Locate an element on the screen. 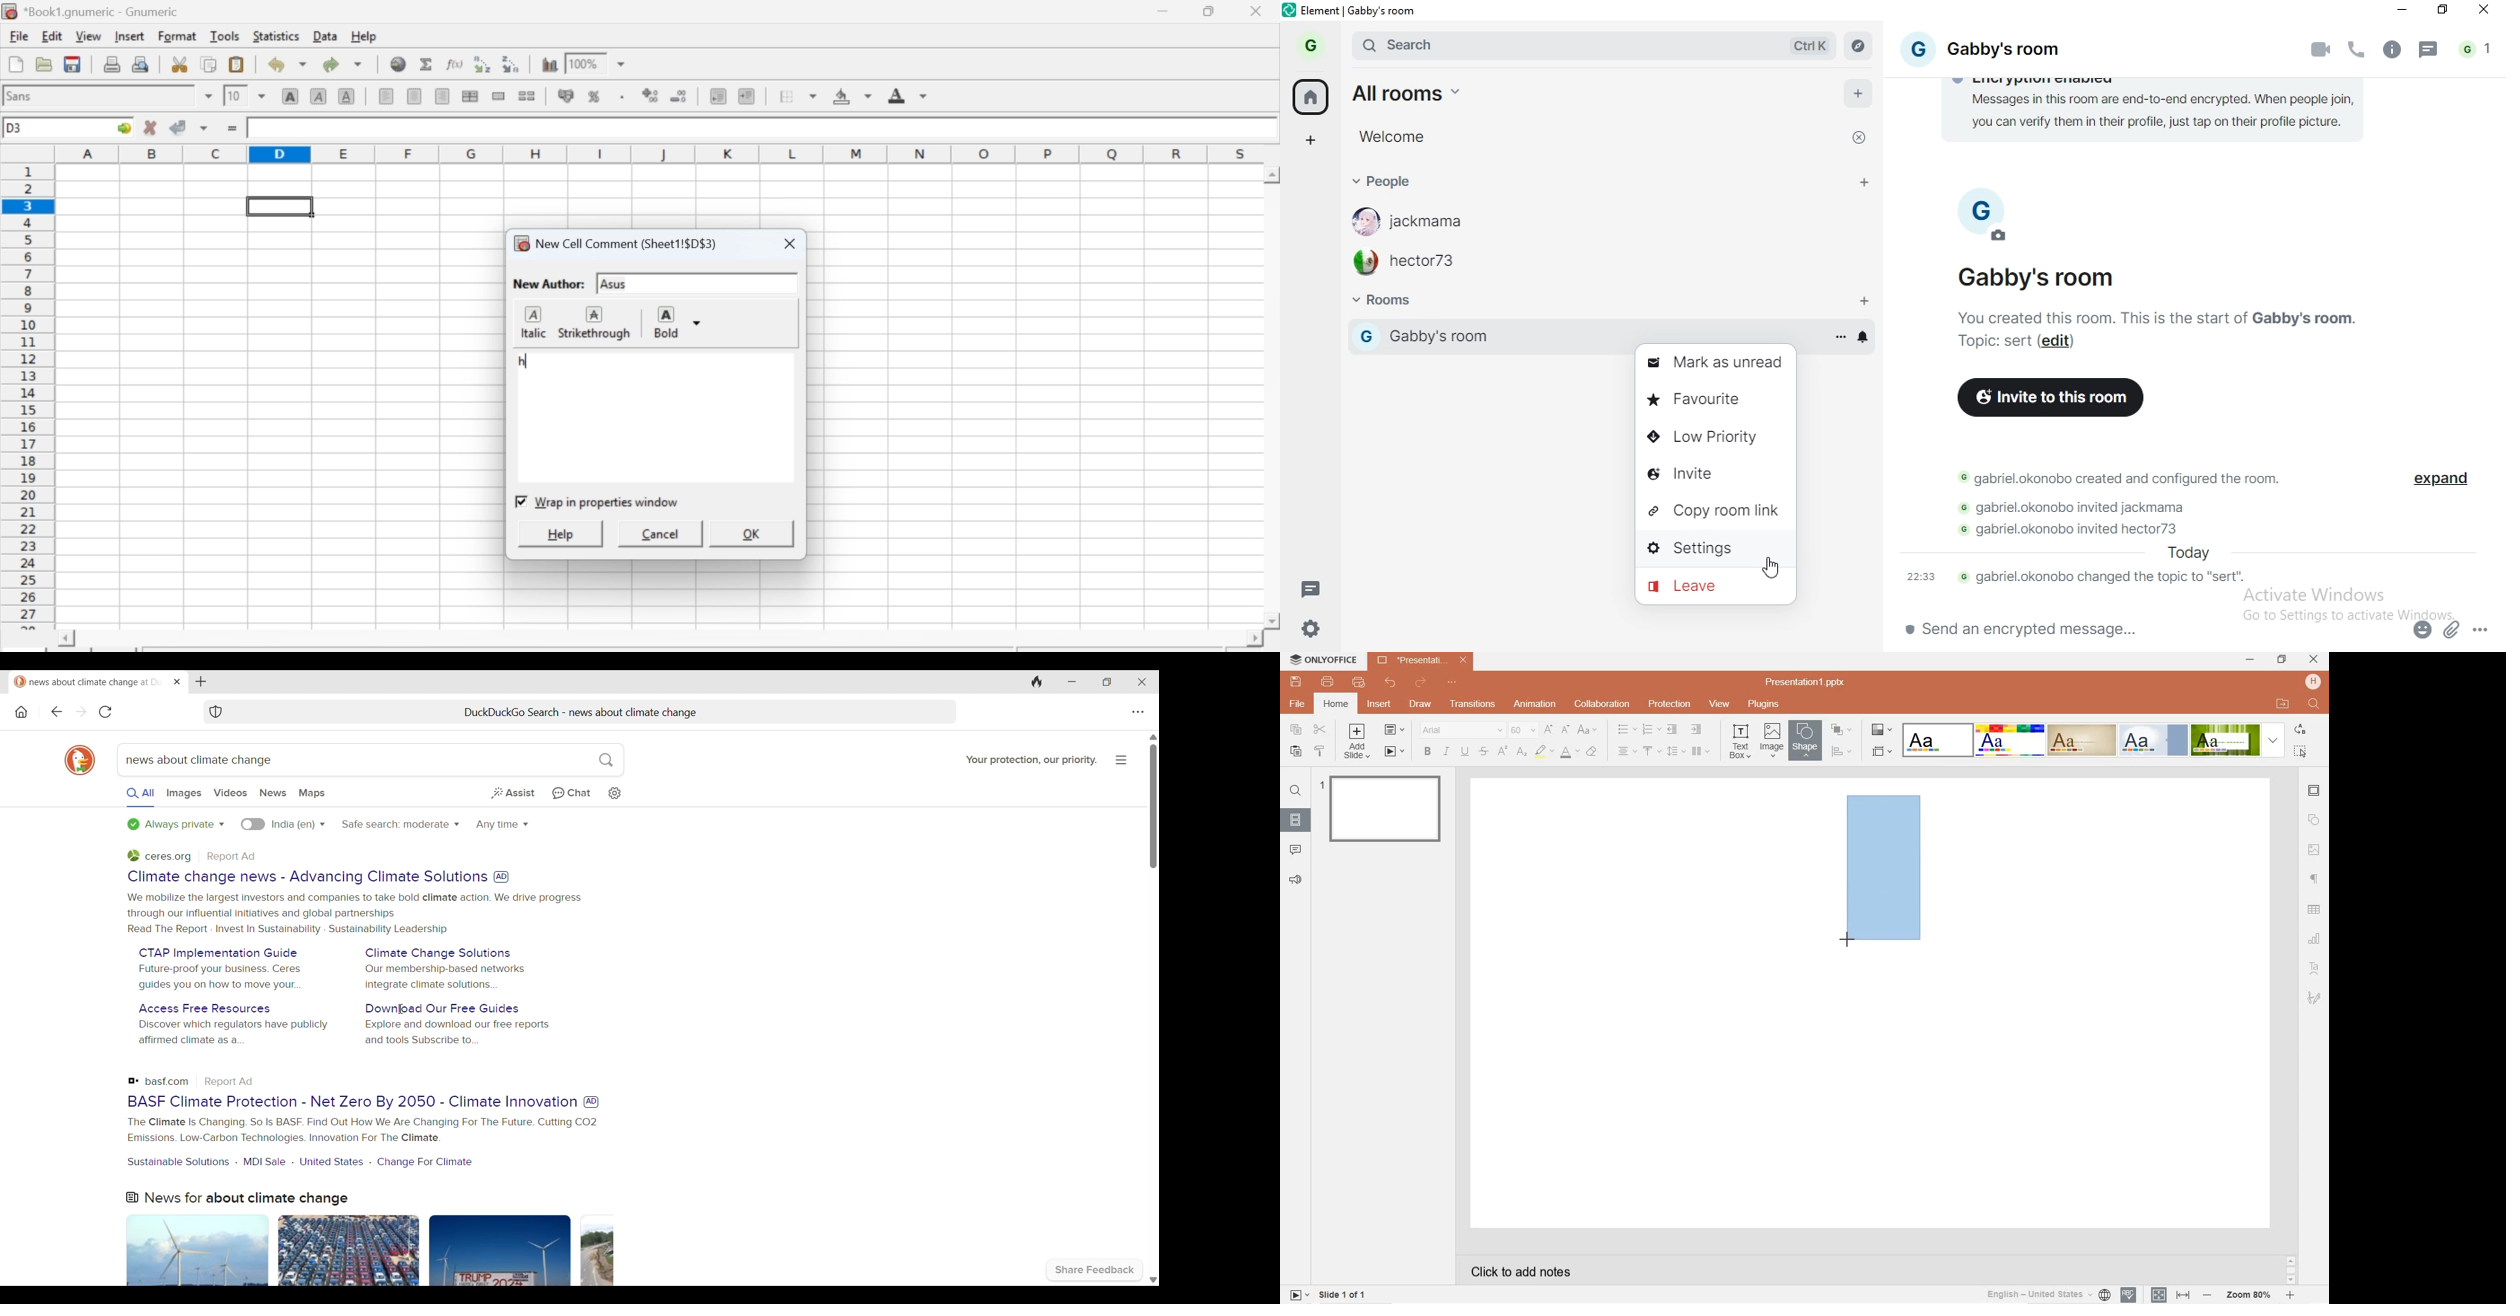 This screenshot has height=1316, width=2520. bullet is located at coordinates (1627, 729).